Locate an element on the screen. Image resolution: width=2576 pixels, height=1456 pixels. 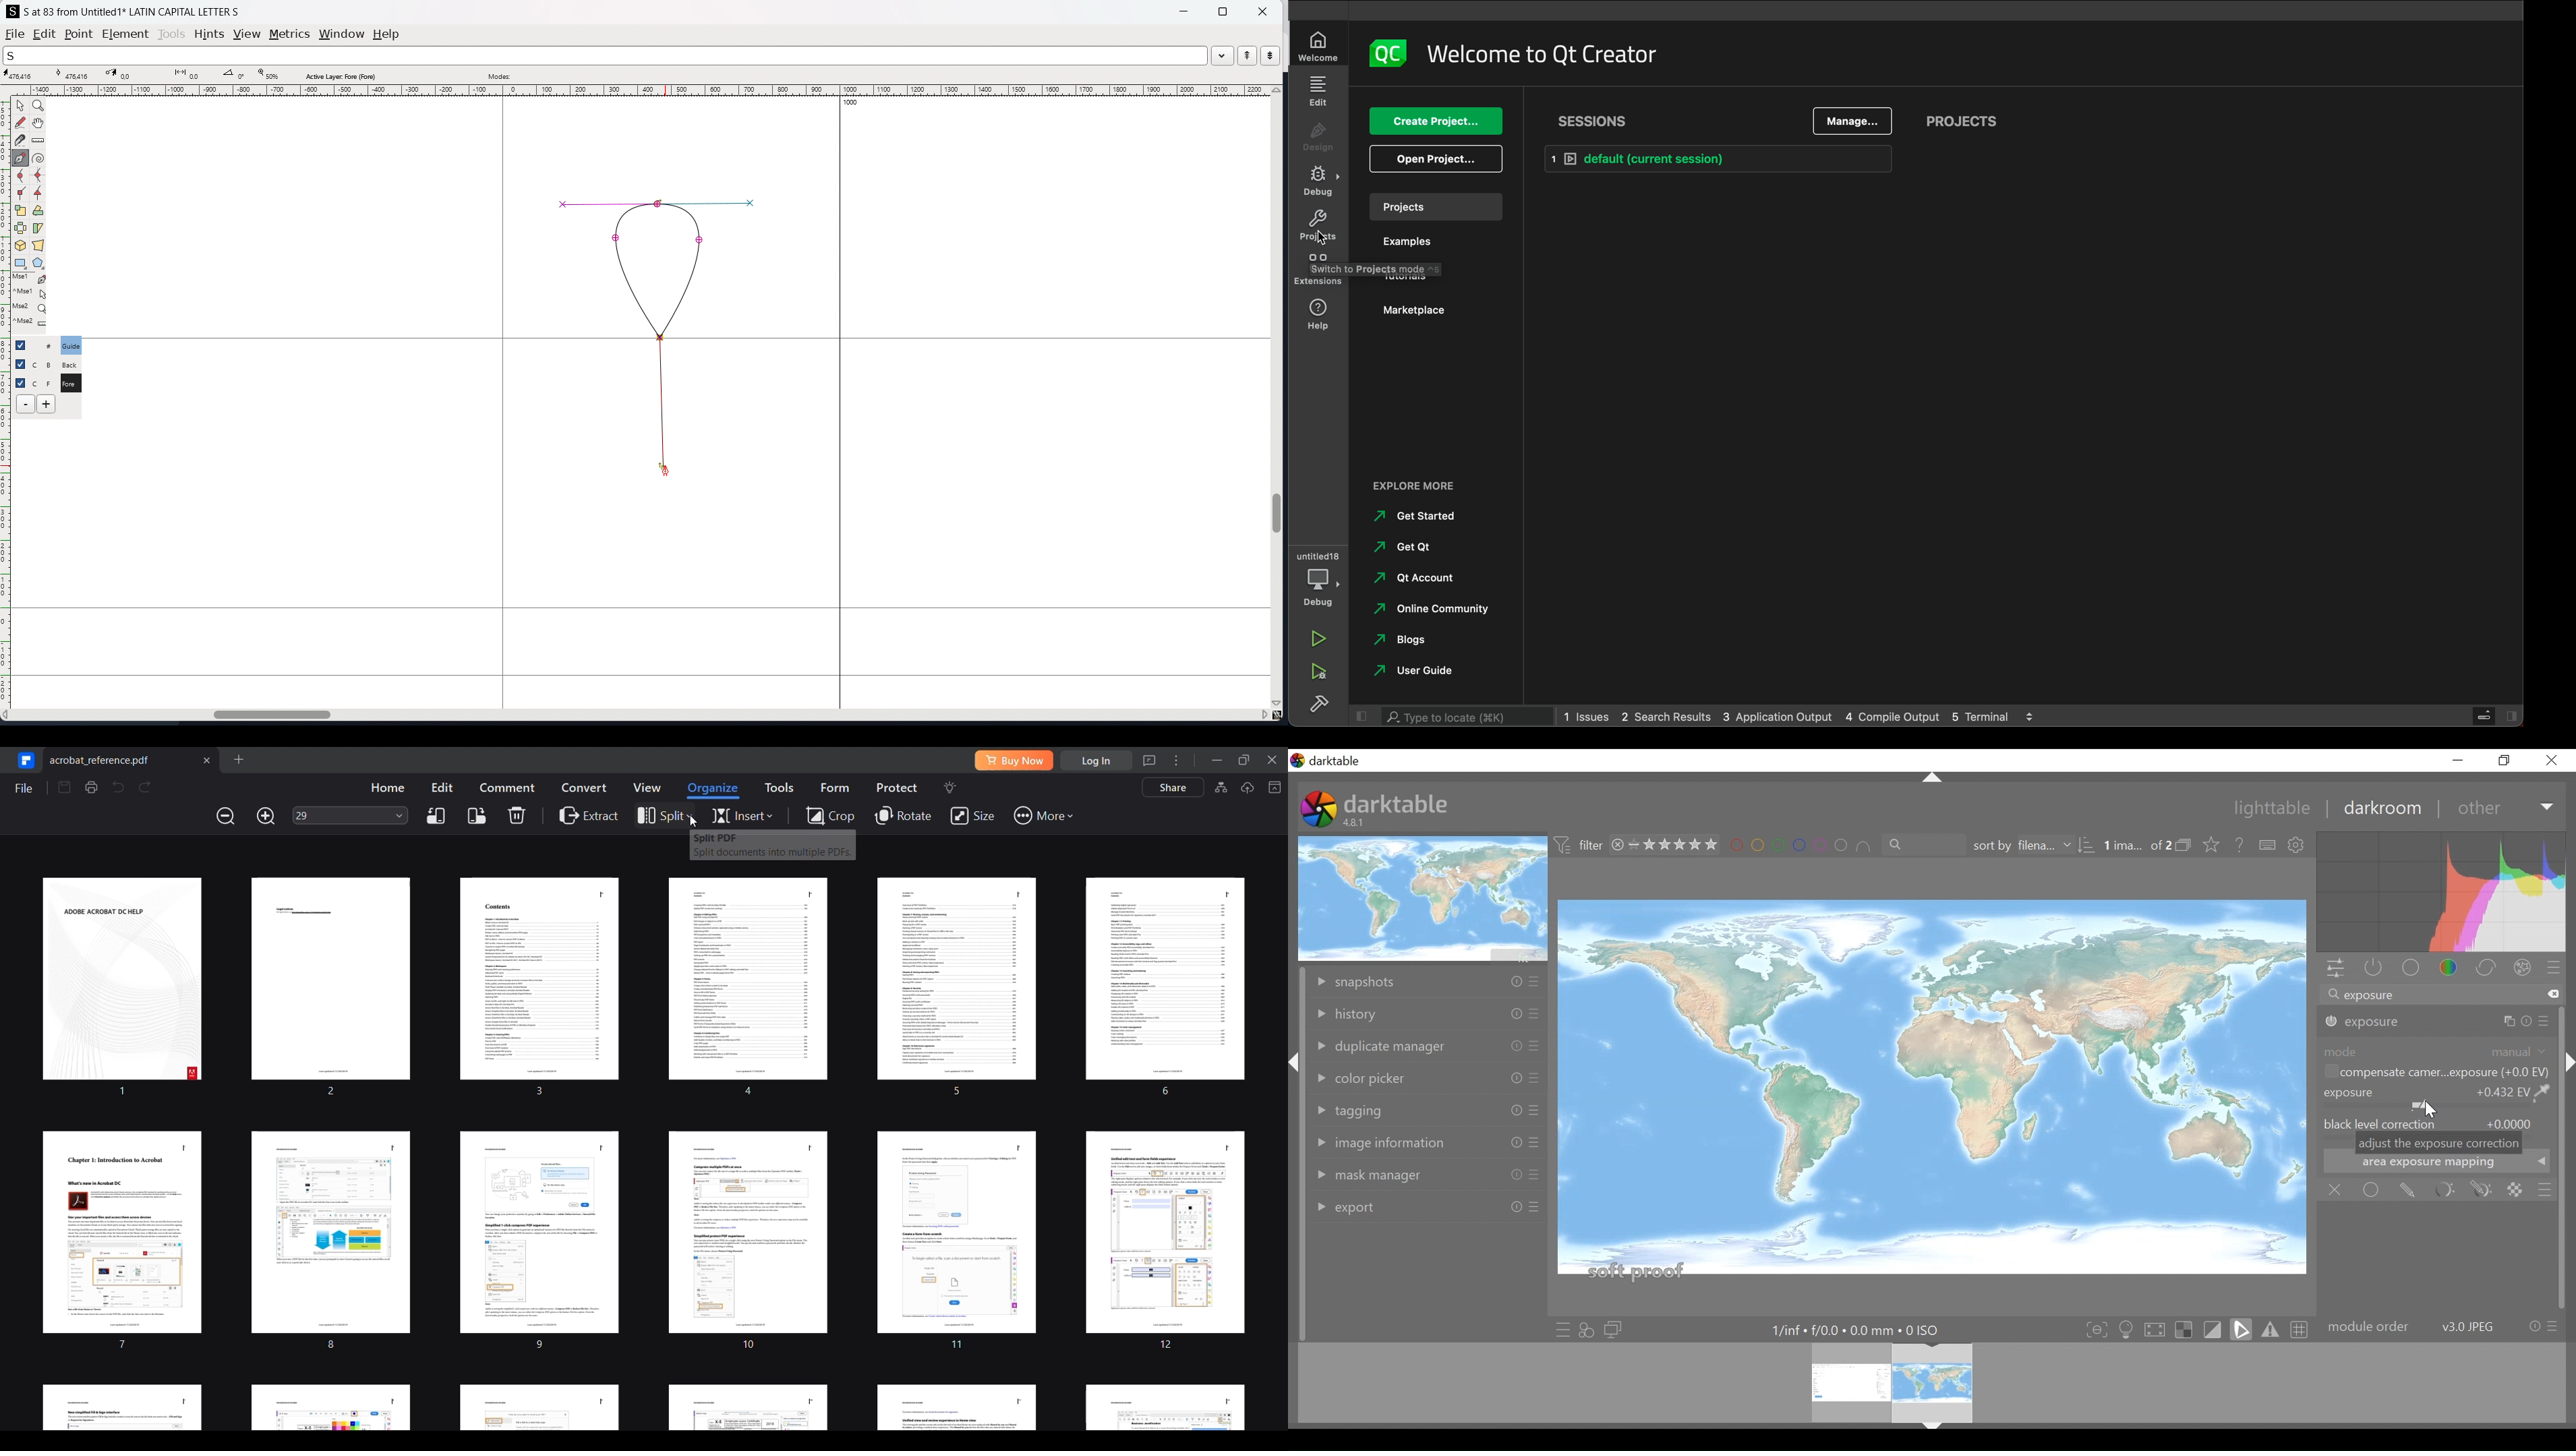
add a corner point is located at coordinates (21, 194).